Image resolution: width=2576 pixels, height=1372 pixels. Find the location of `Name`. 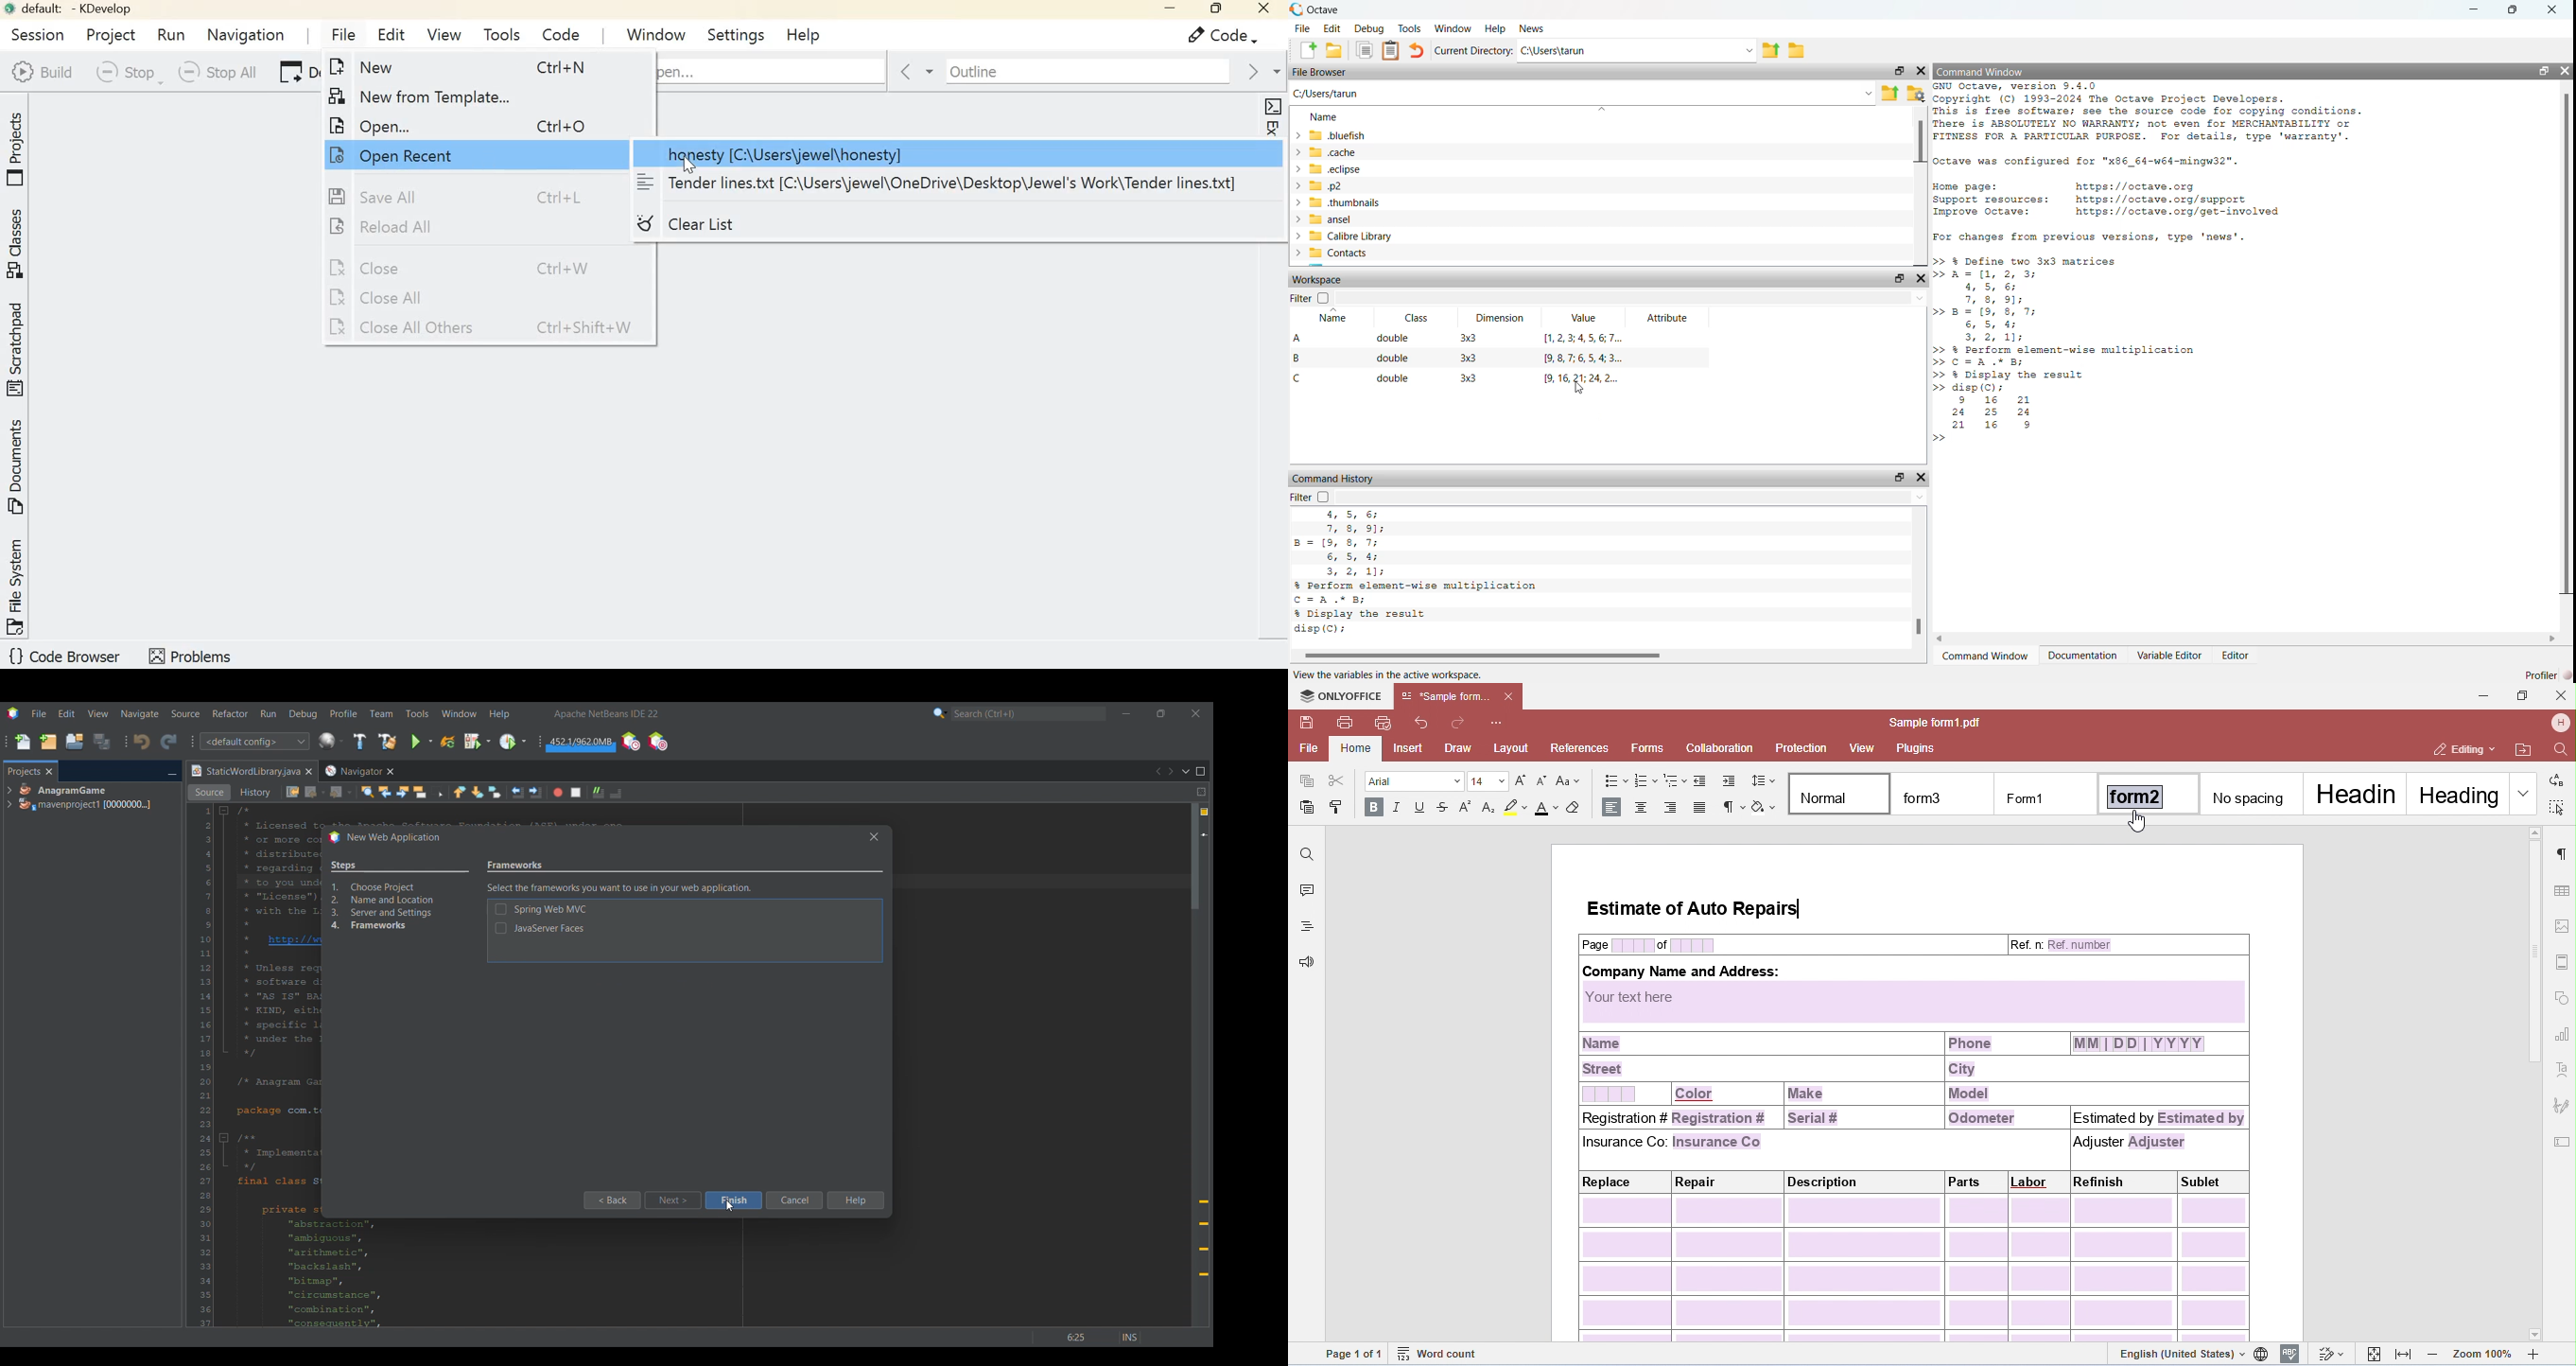

Name is located at coordinates (1334, 315).